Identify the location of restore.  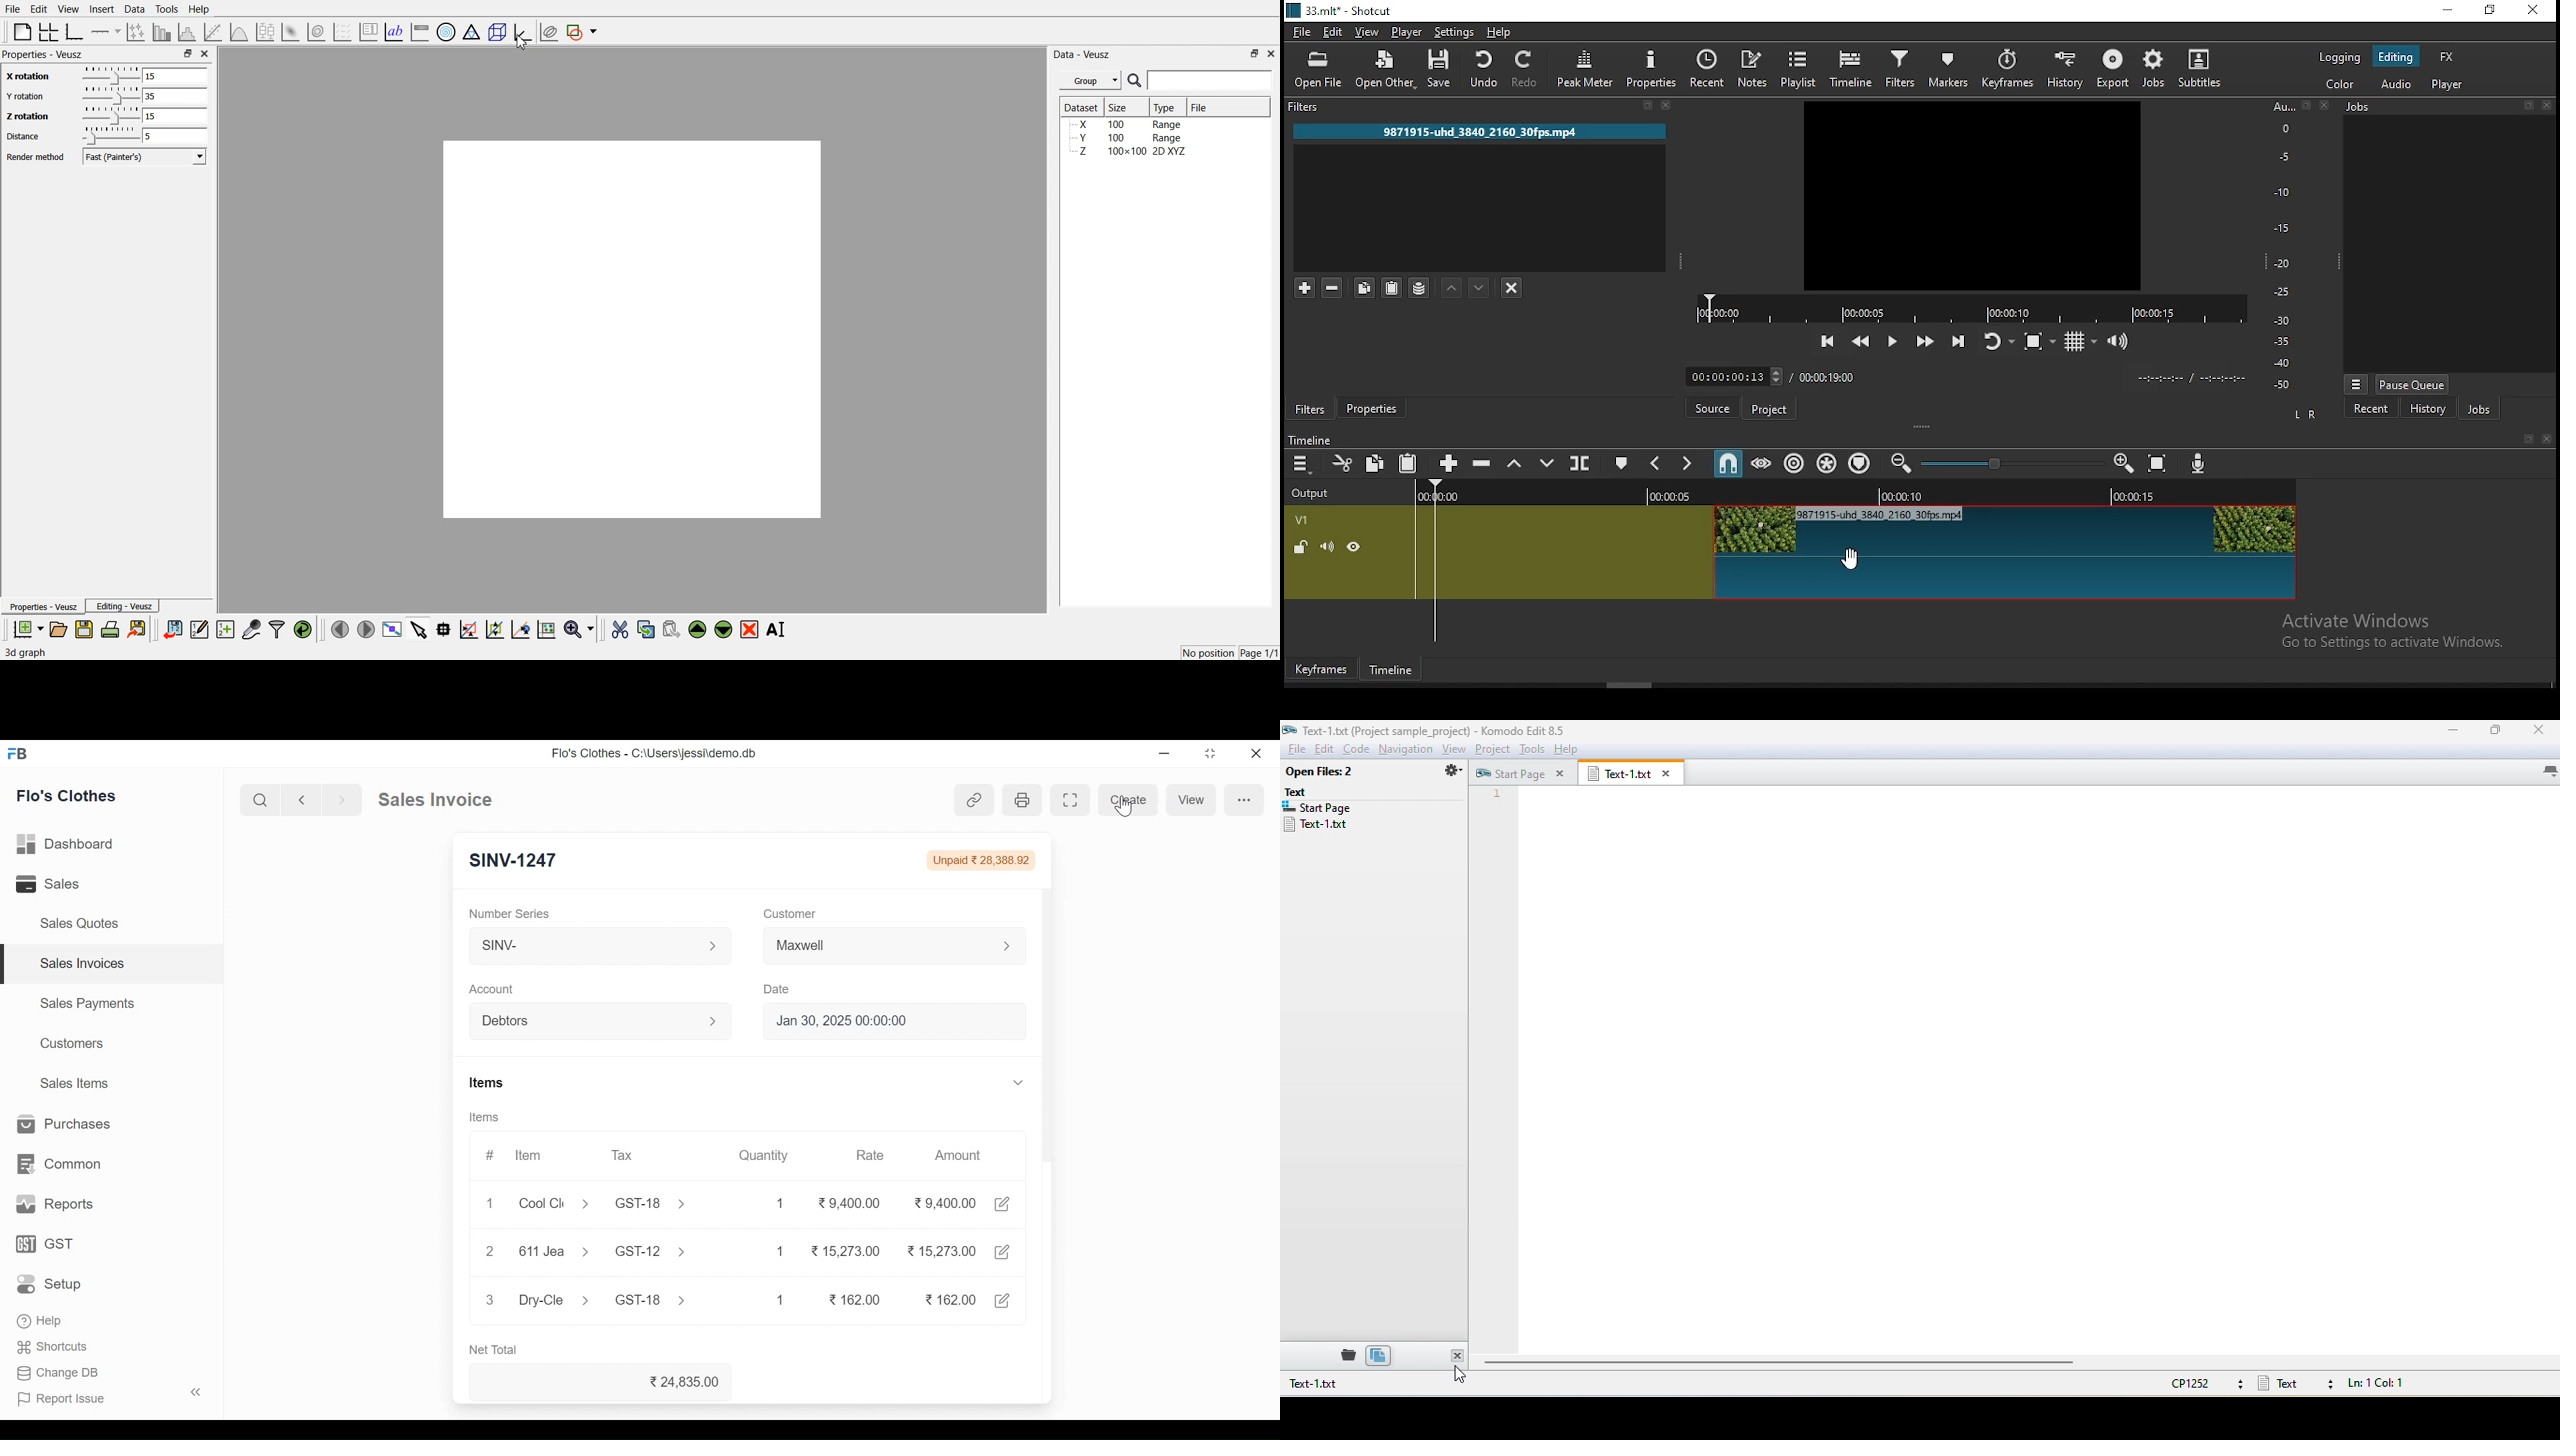
(2491, 11).